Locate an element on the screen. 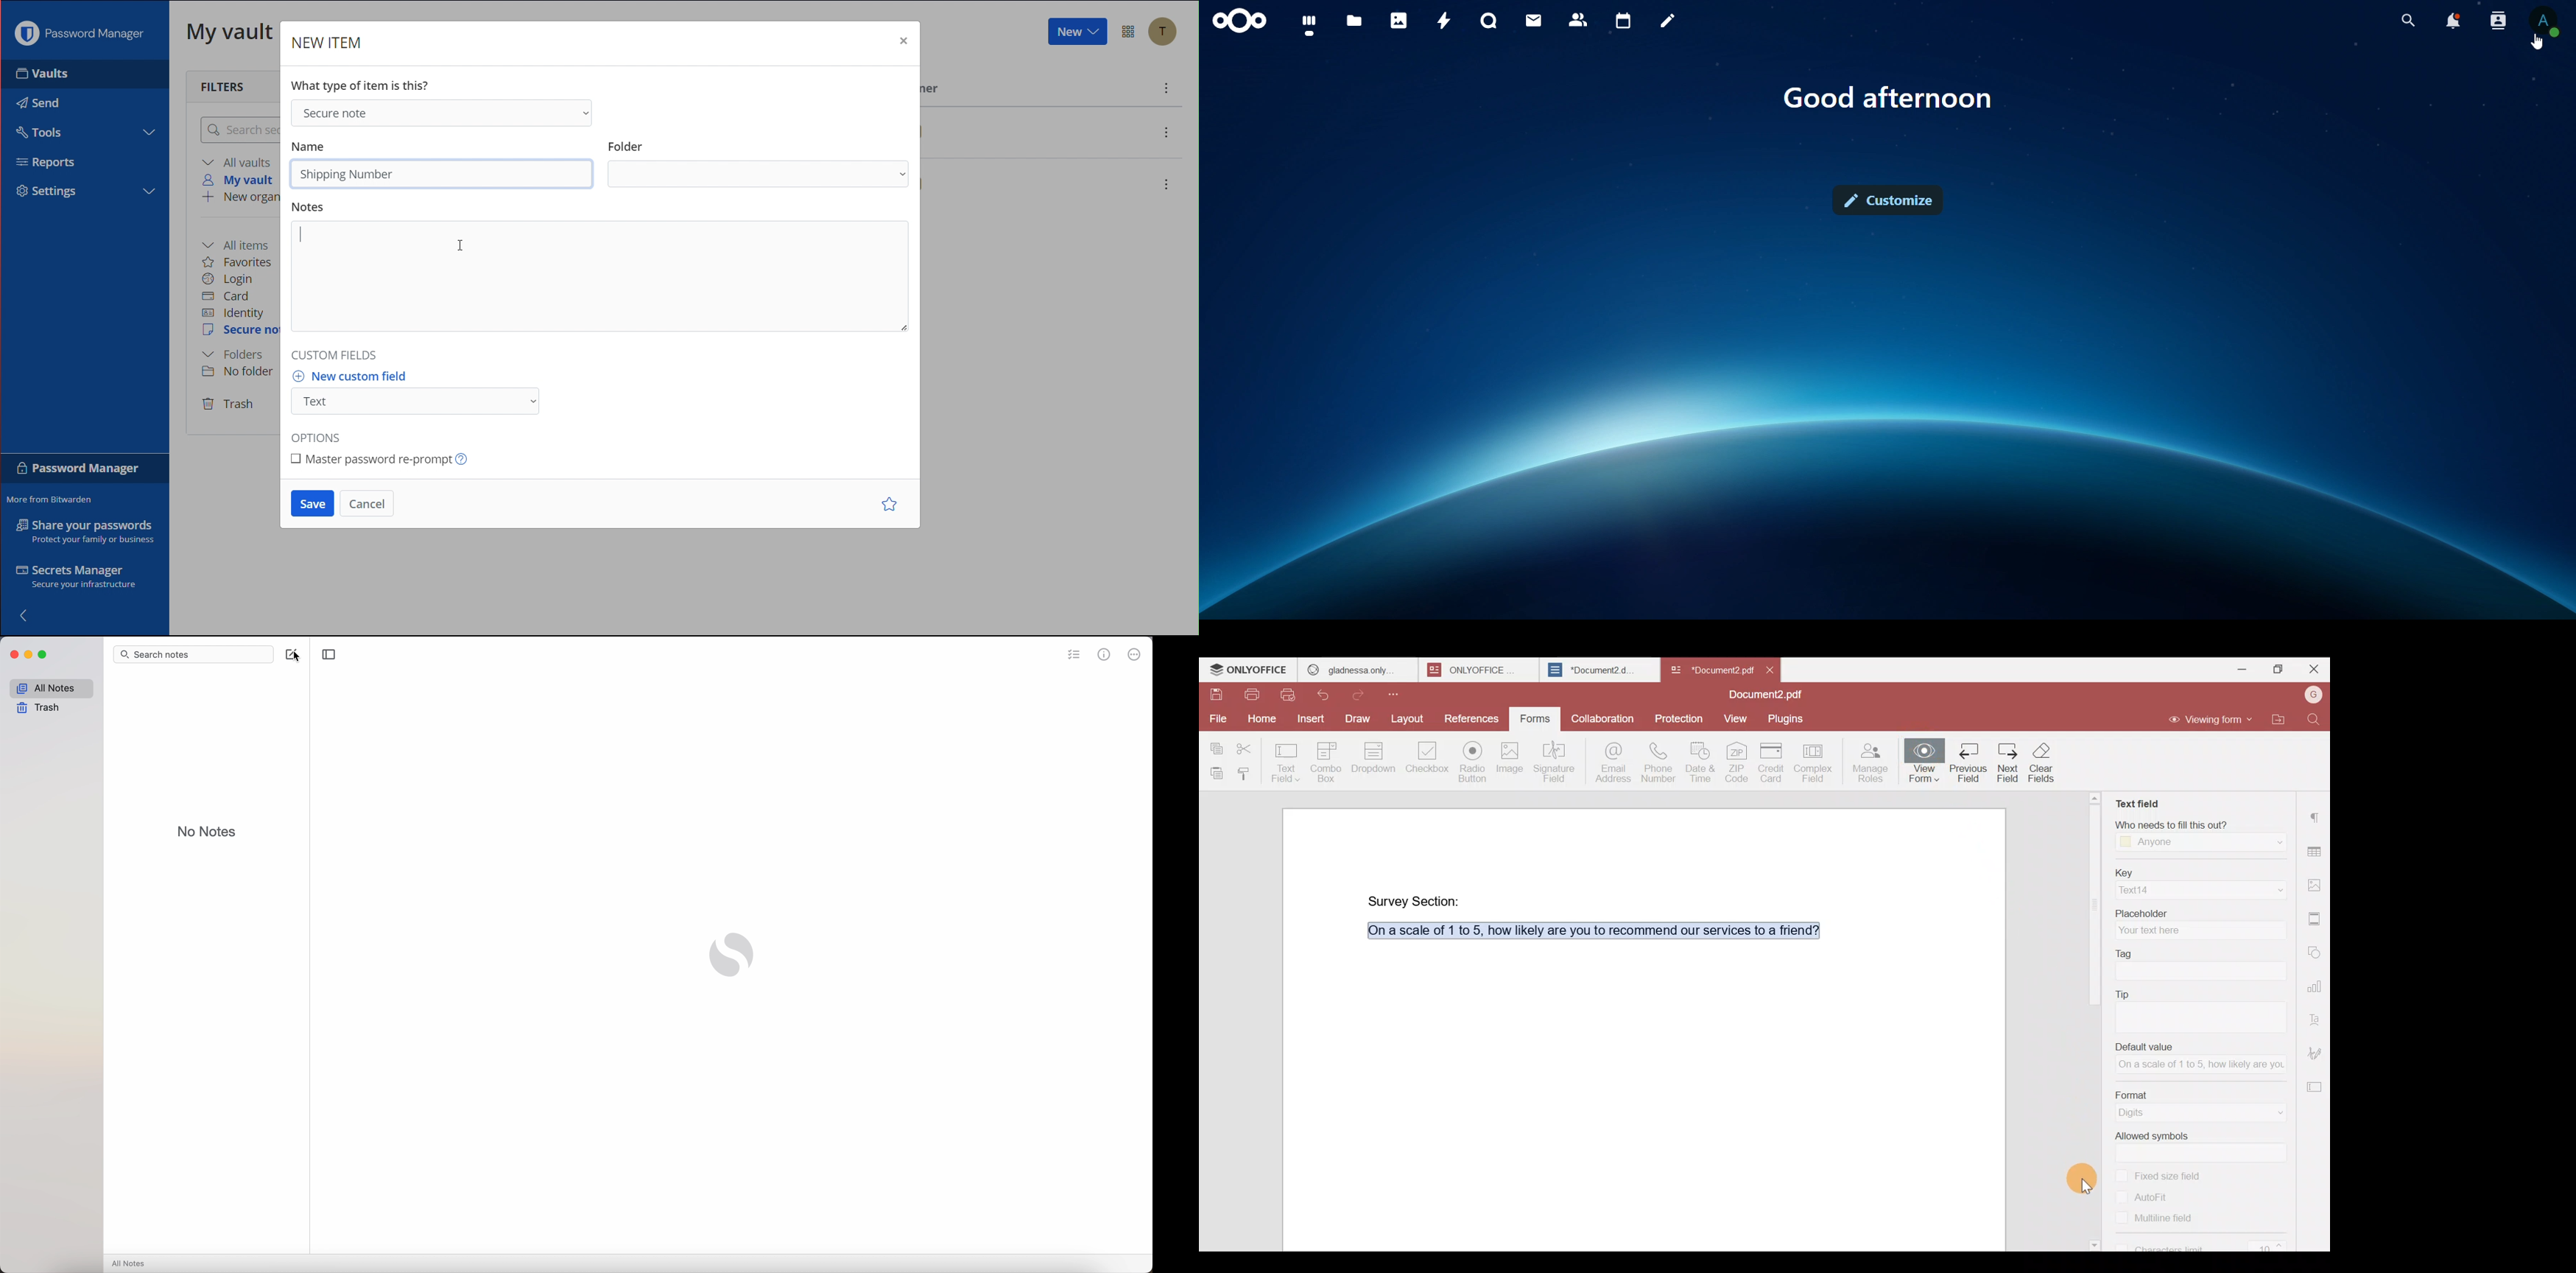 This screenshot has height=1288, width=2576. expand/collapse is located at coordinates (152, 190).